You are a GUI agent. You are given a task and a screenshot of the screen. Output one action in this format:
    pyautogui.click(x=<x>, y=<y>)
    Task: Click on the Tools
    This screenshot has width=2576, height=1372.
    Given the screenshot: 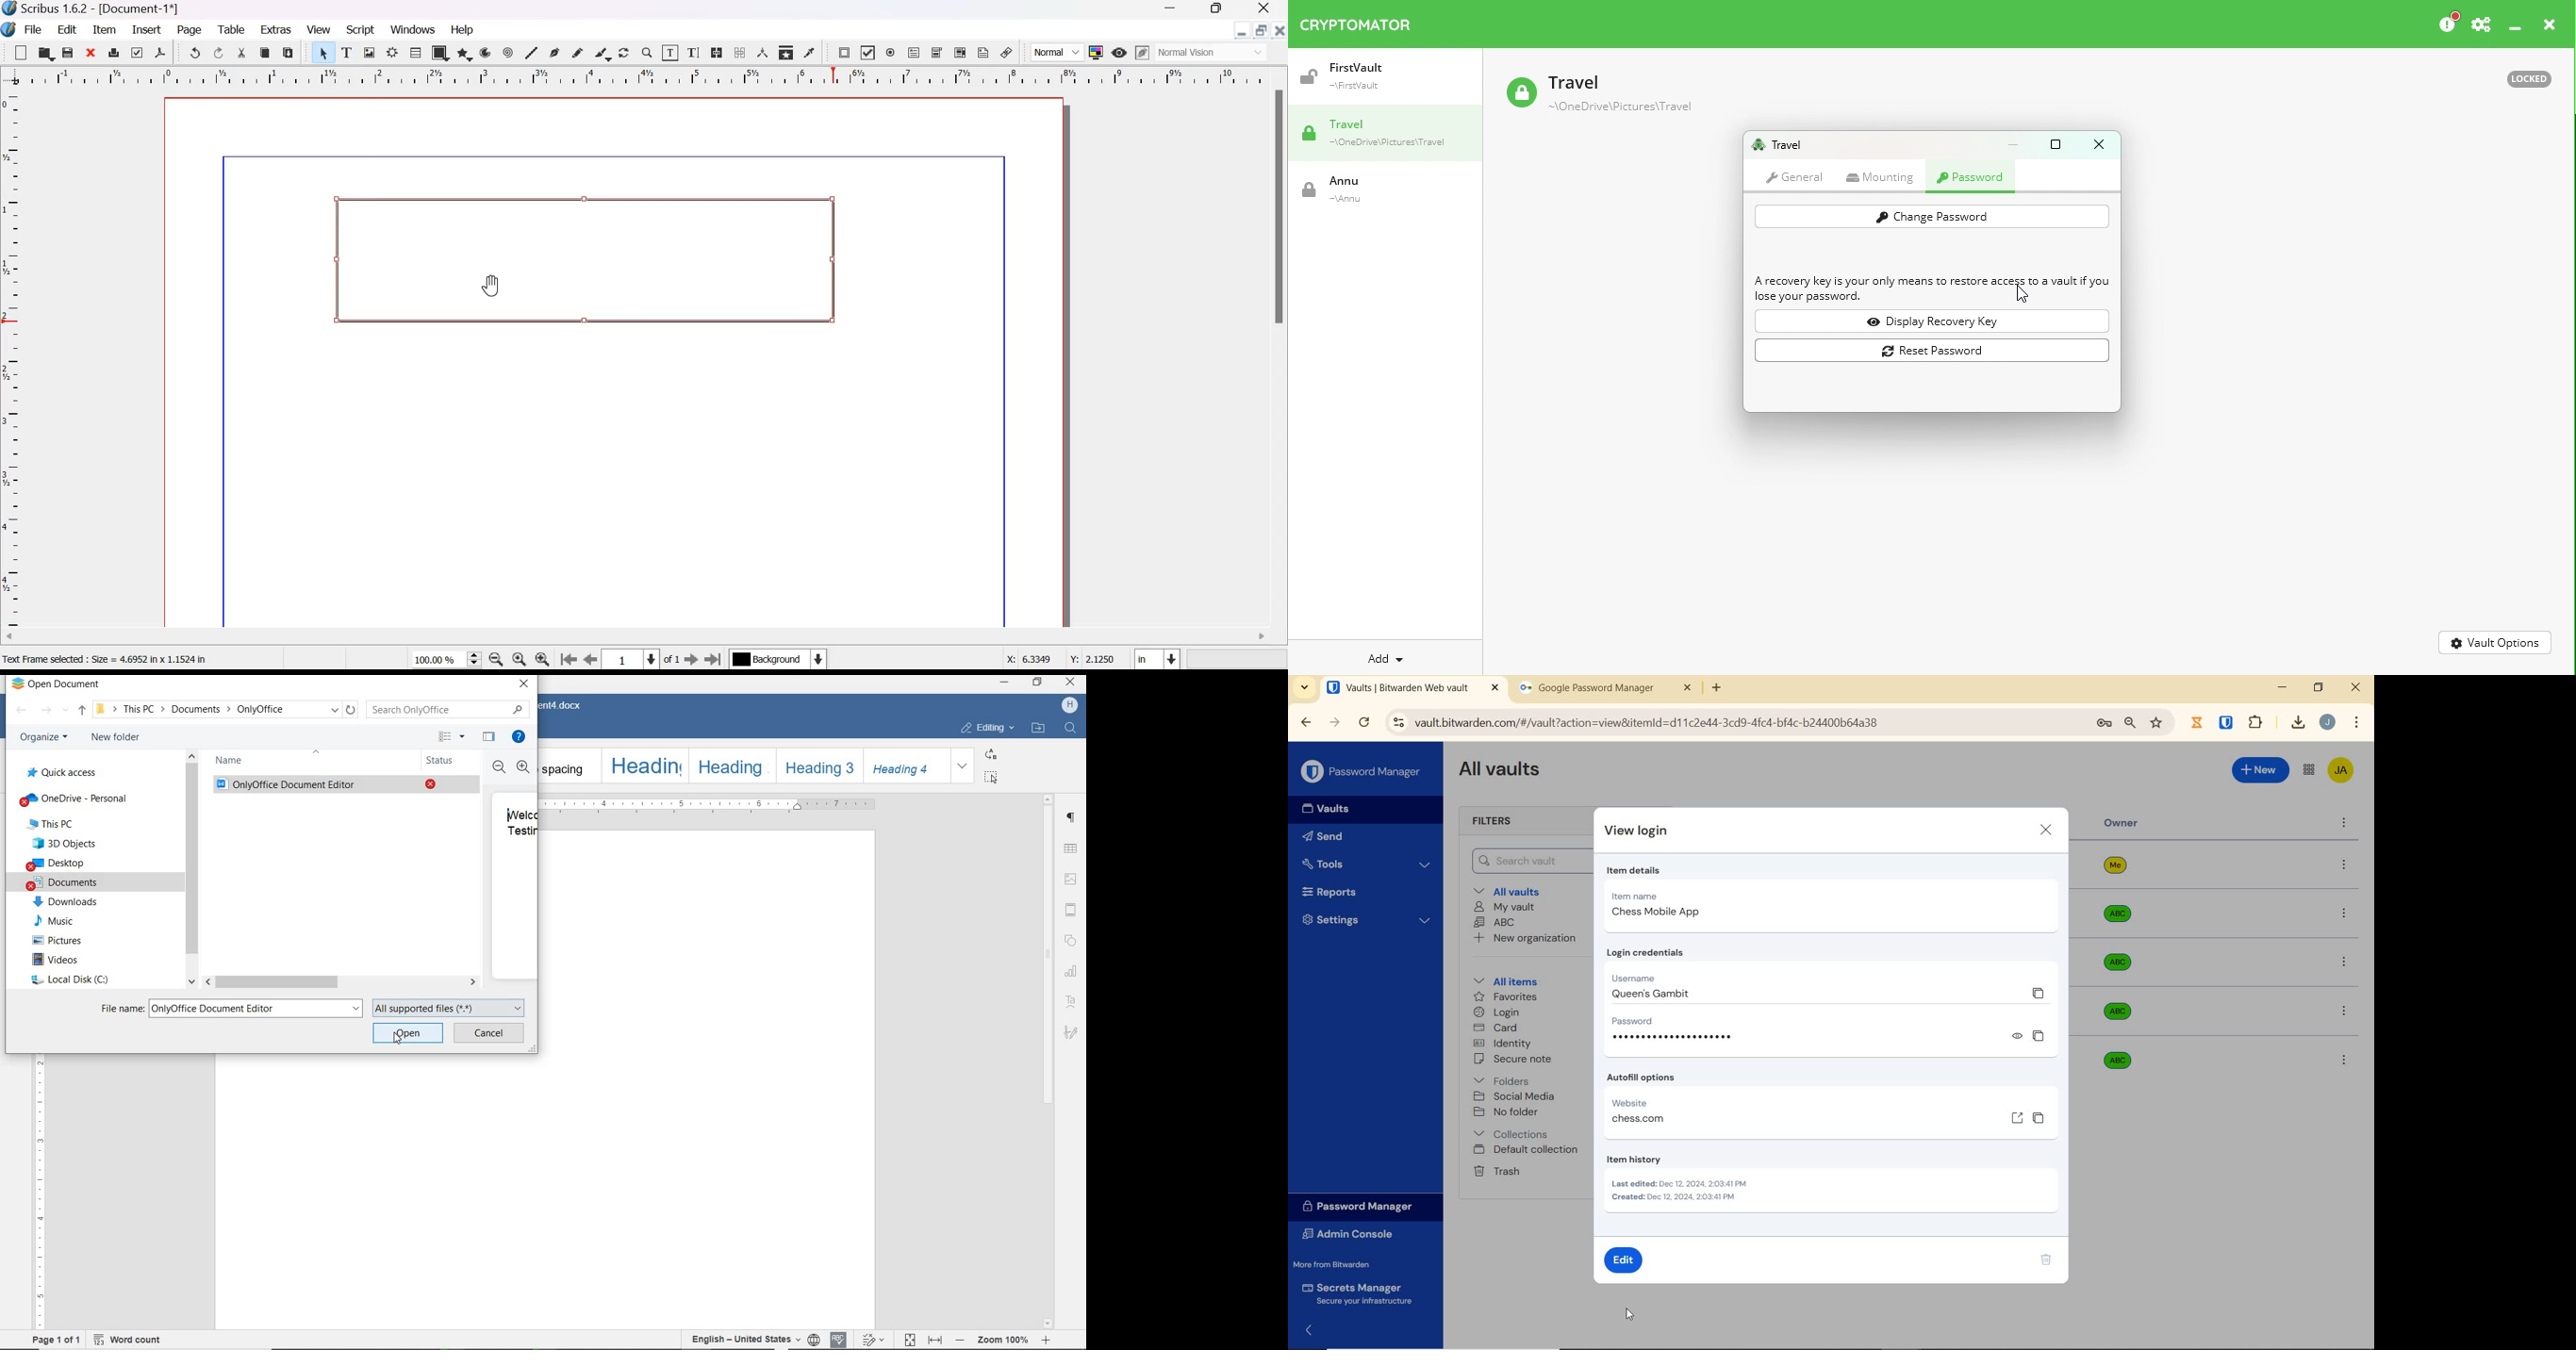 What is the action you would take?
    pyautogui.click(x=1366, y=864)
    